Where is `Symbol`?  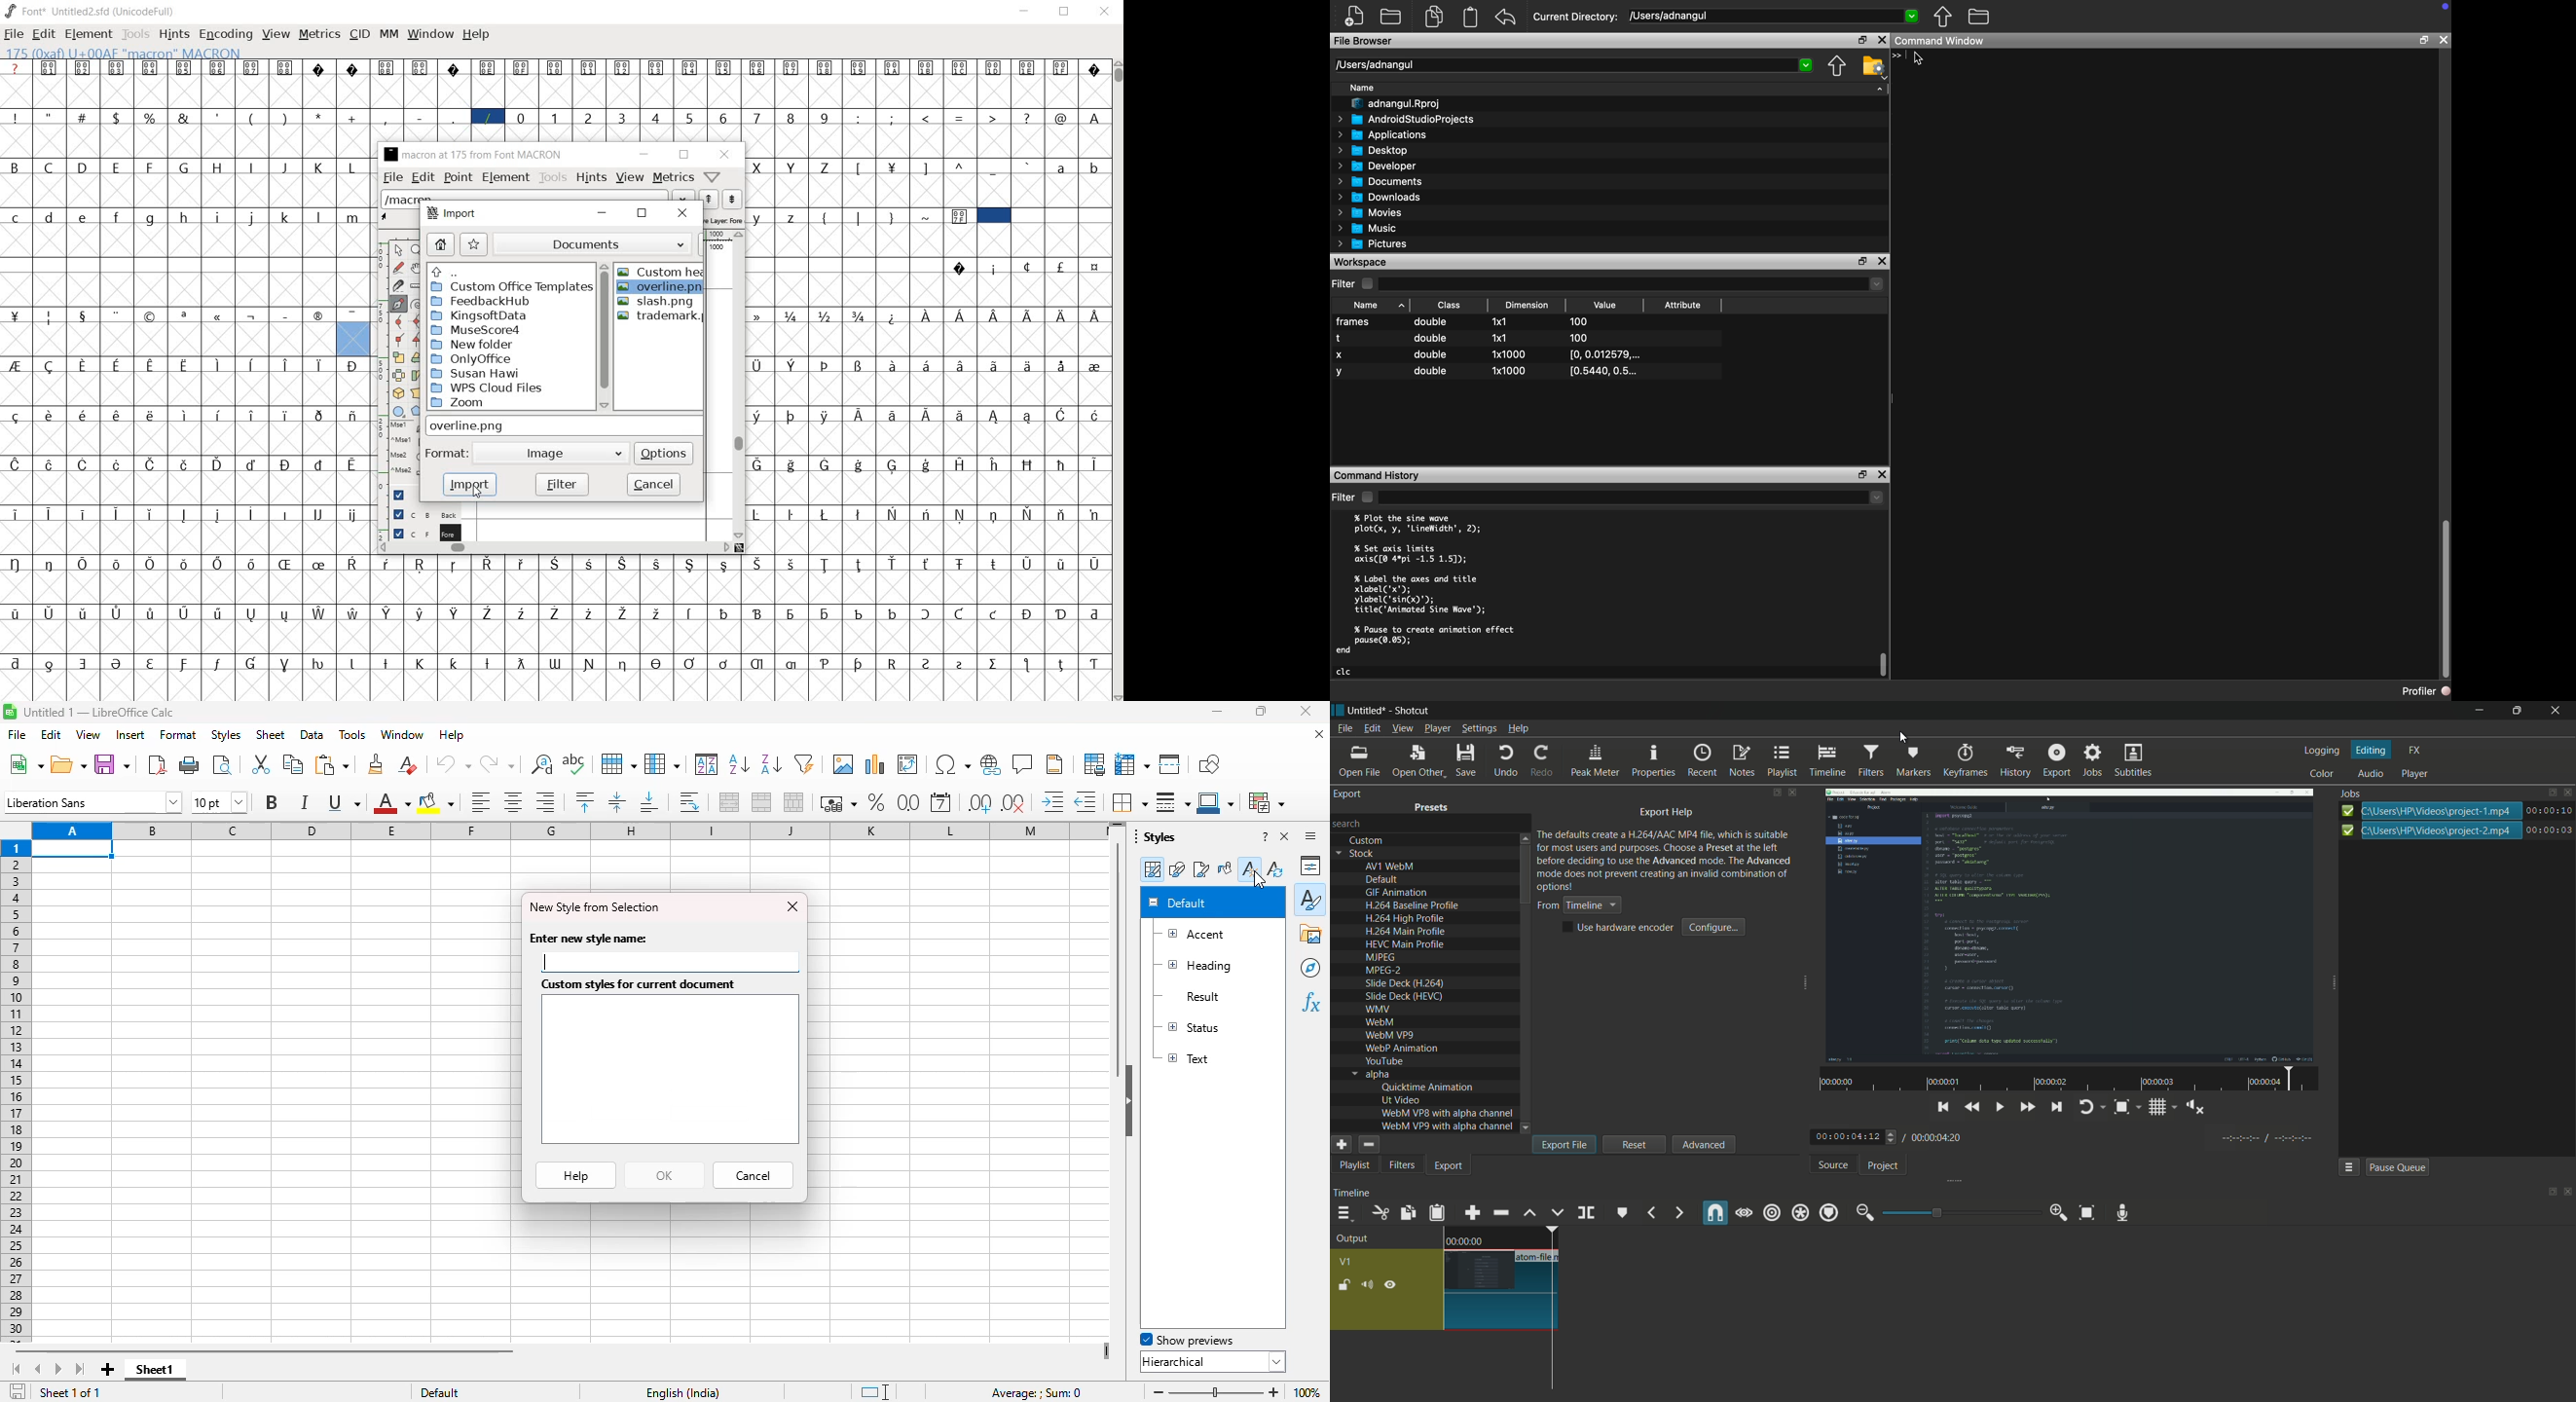
Symbol is located at coordinates (456, 663).